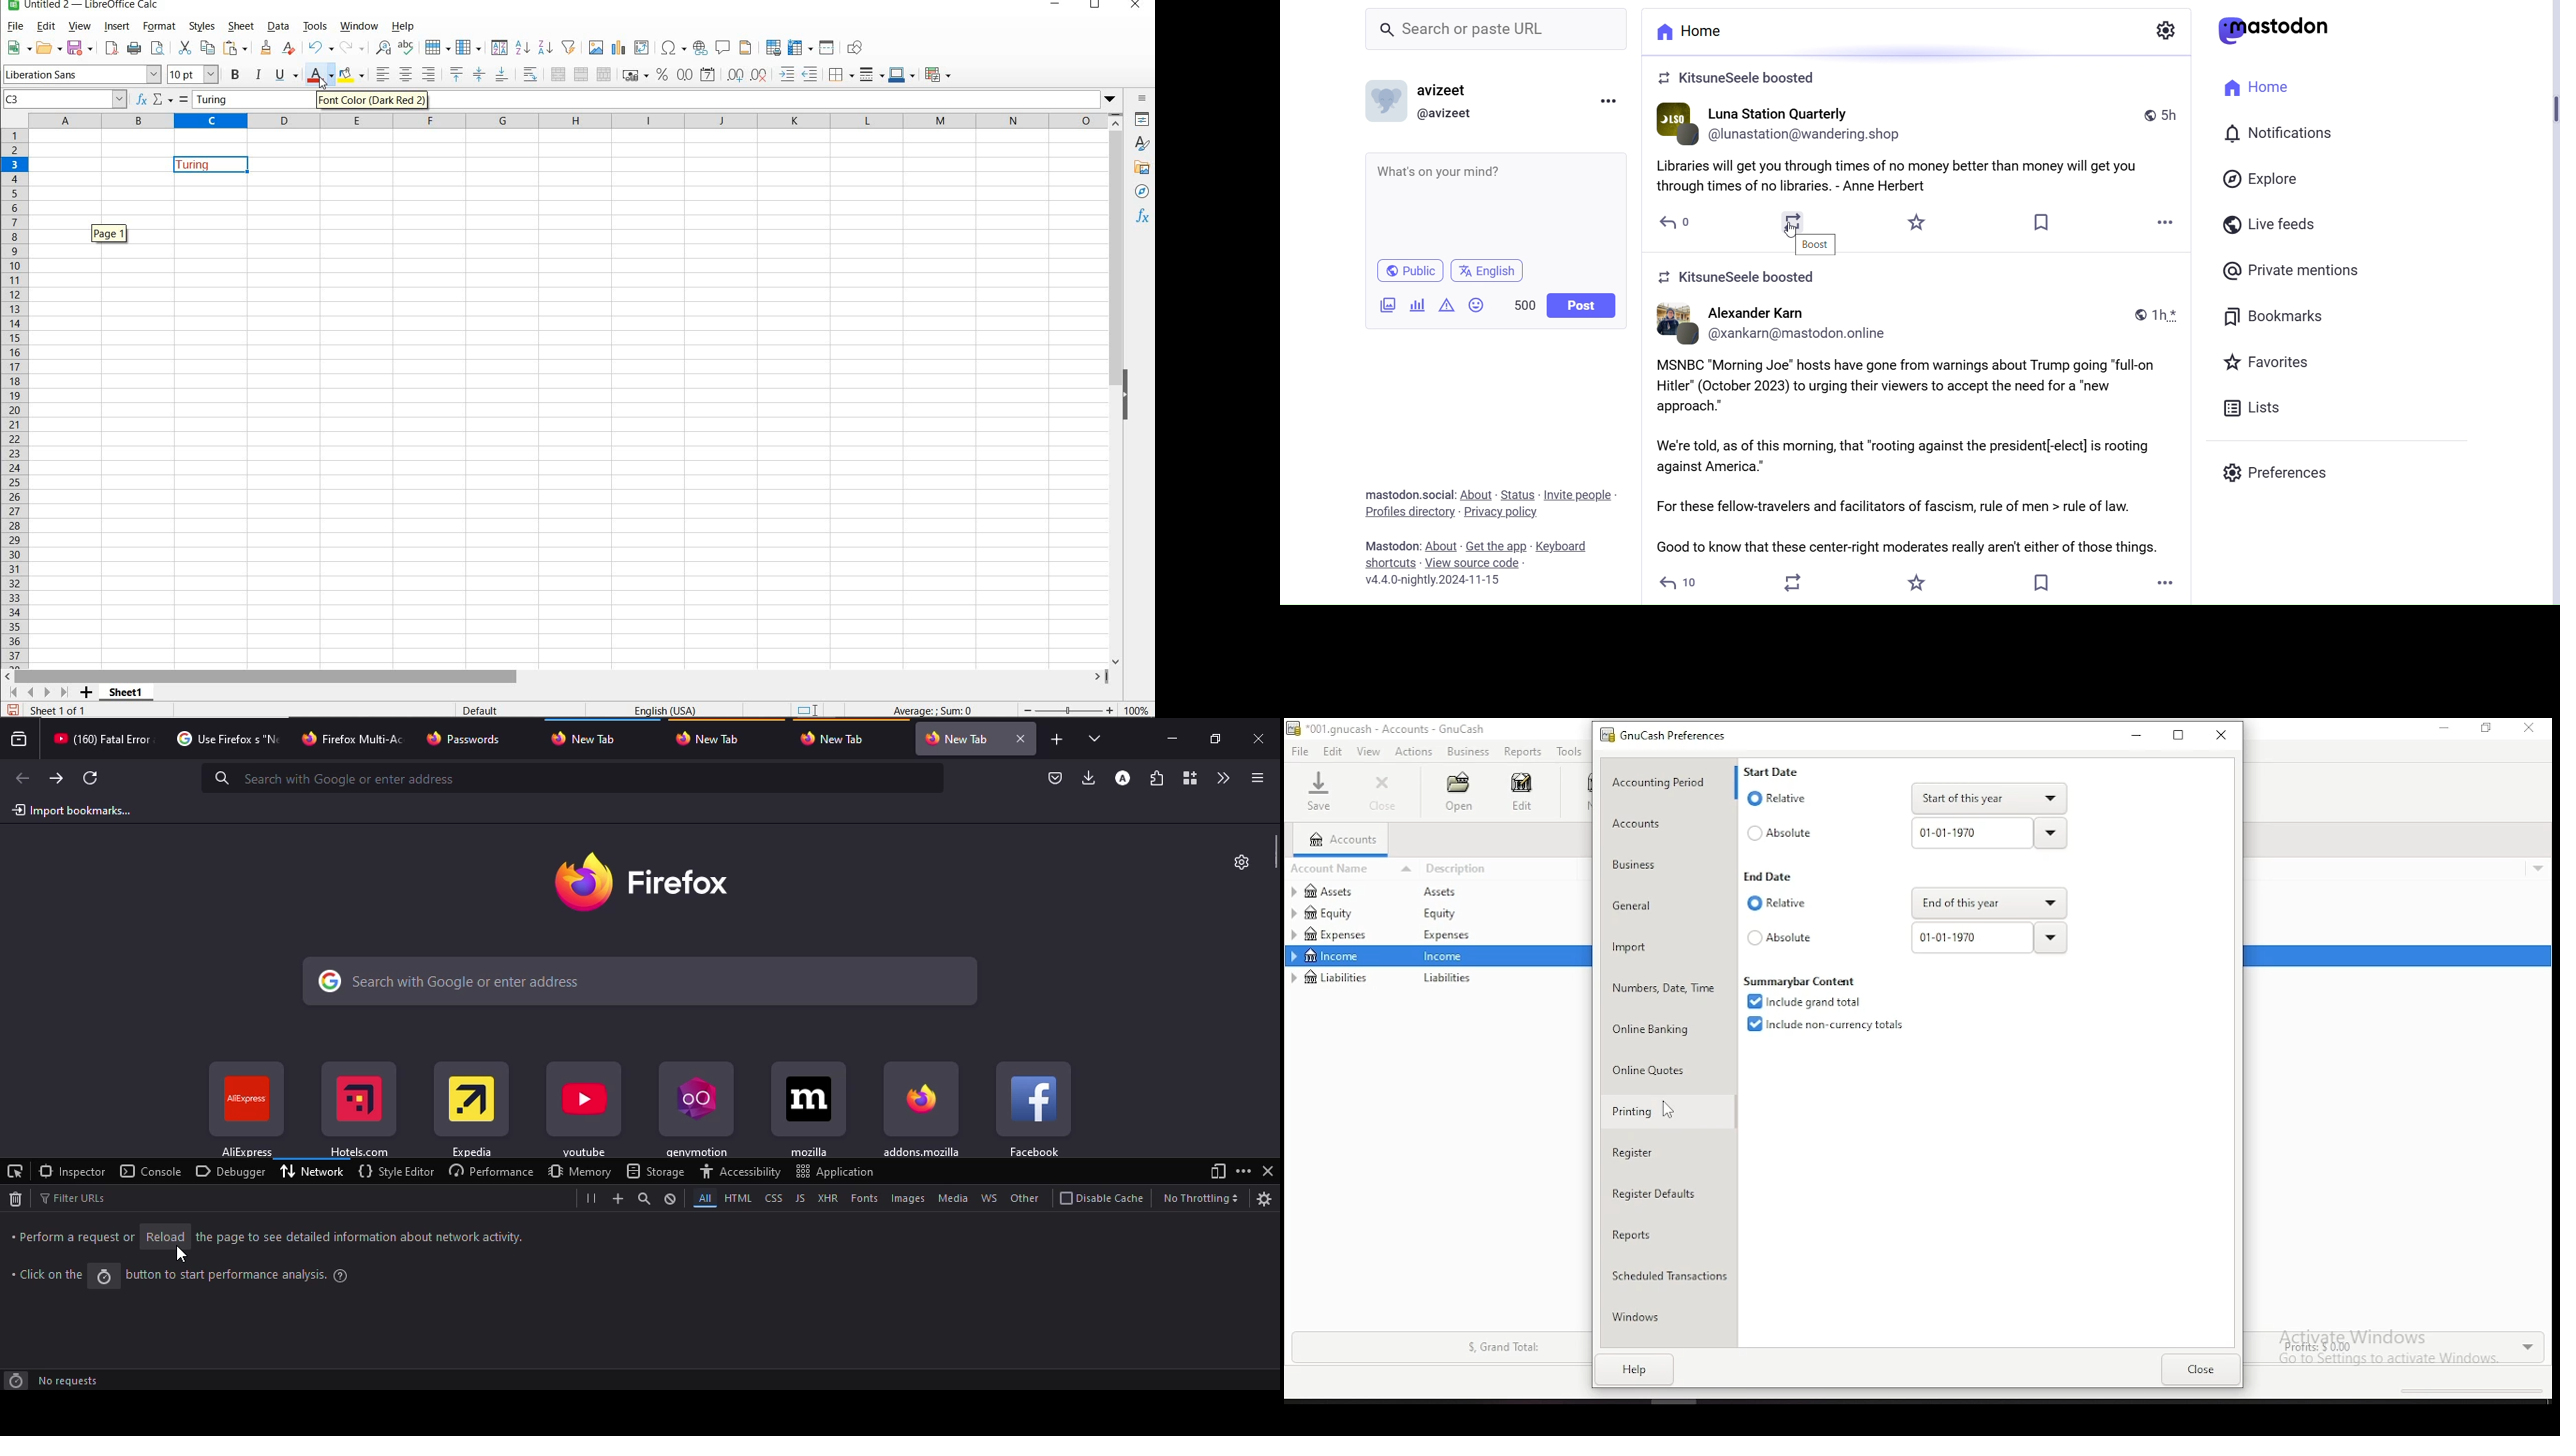 This screenshot has height=1456, width=2576. Describe the element at coordinates (1468, 751) in the screenshot. I see `business` at that location.